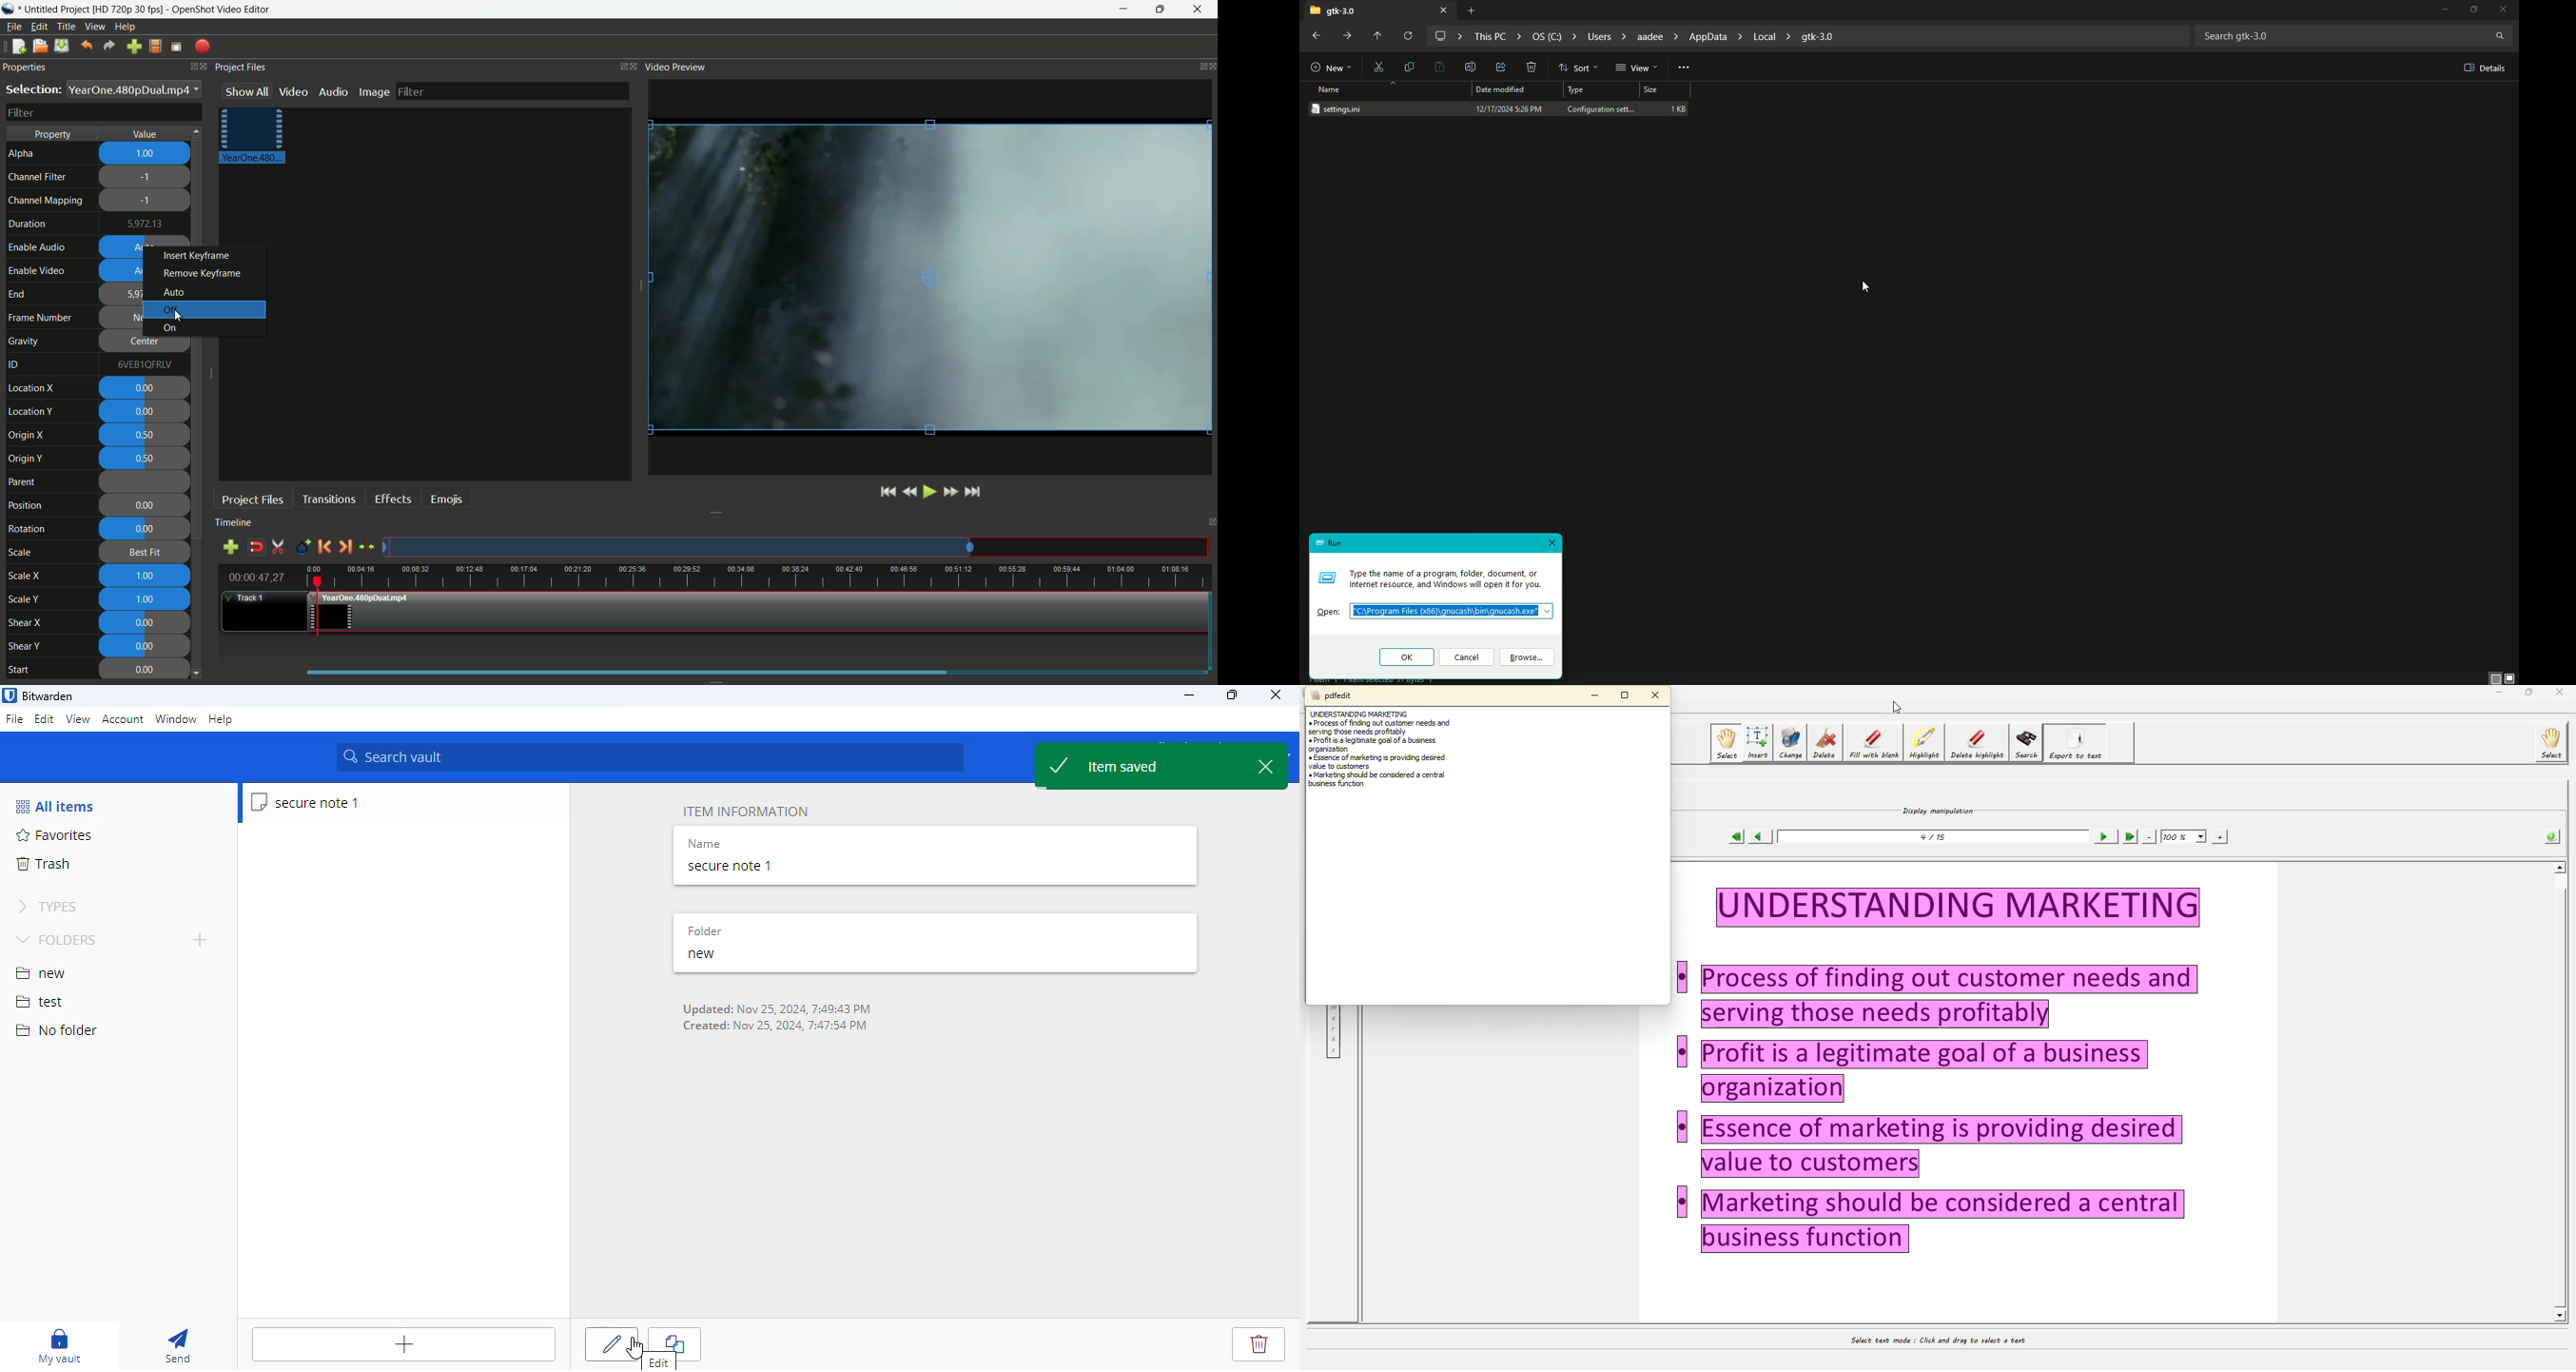 This screenshot has width=2576, height=1372. What do you see at coordinates (1330, 544) in the screenshot?
I see `Run` at bounding box center [1330, 544].